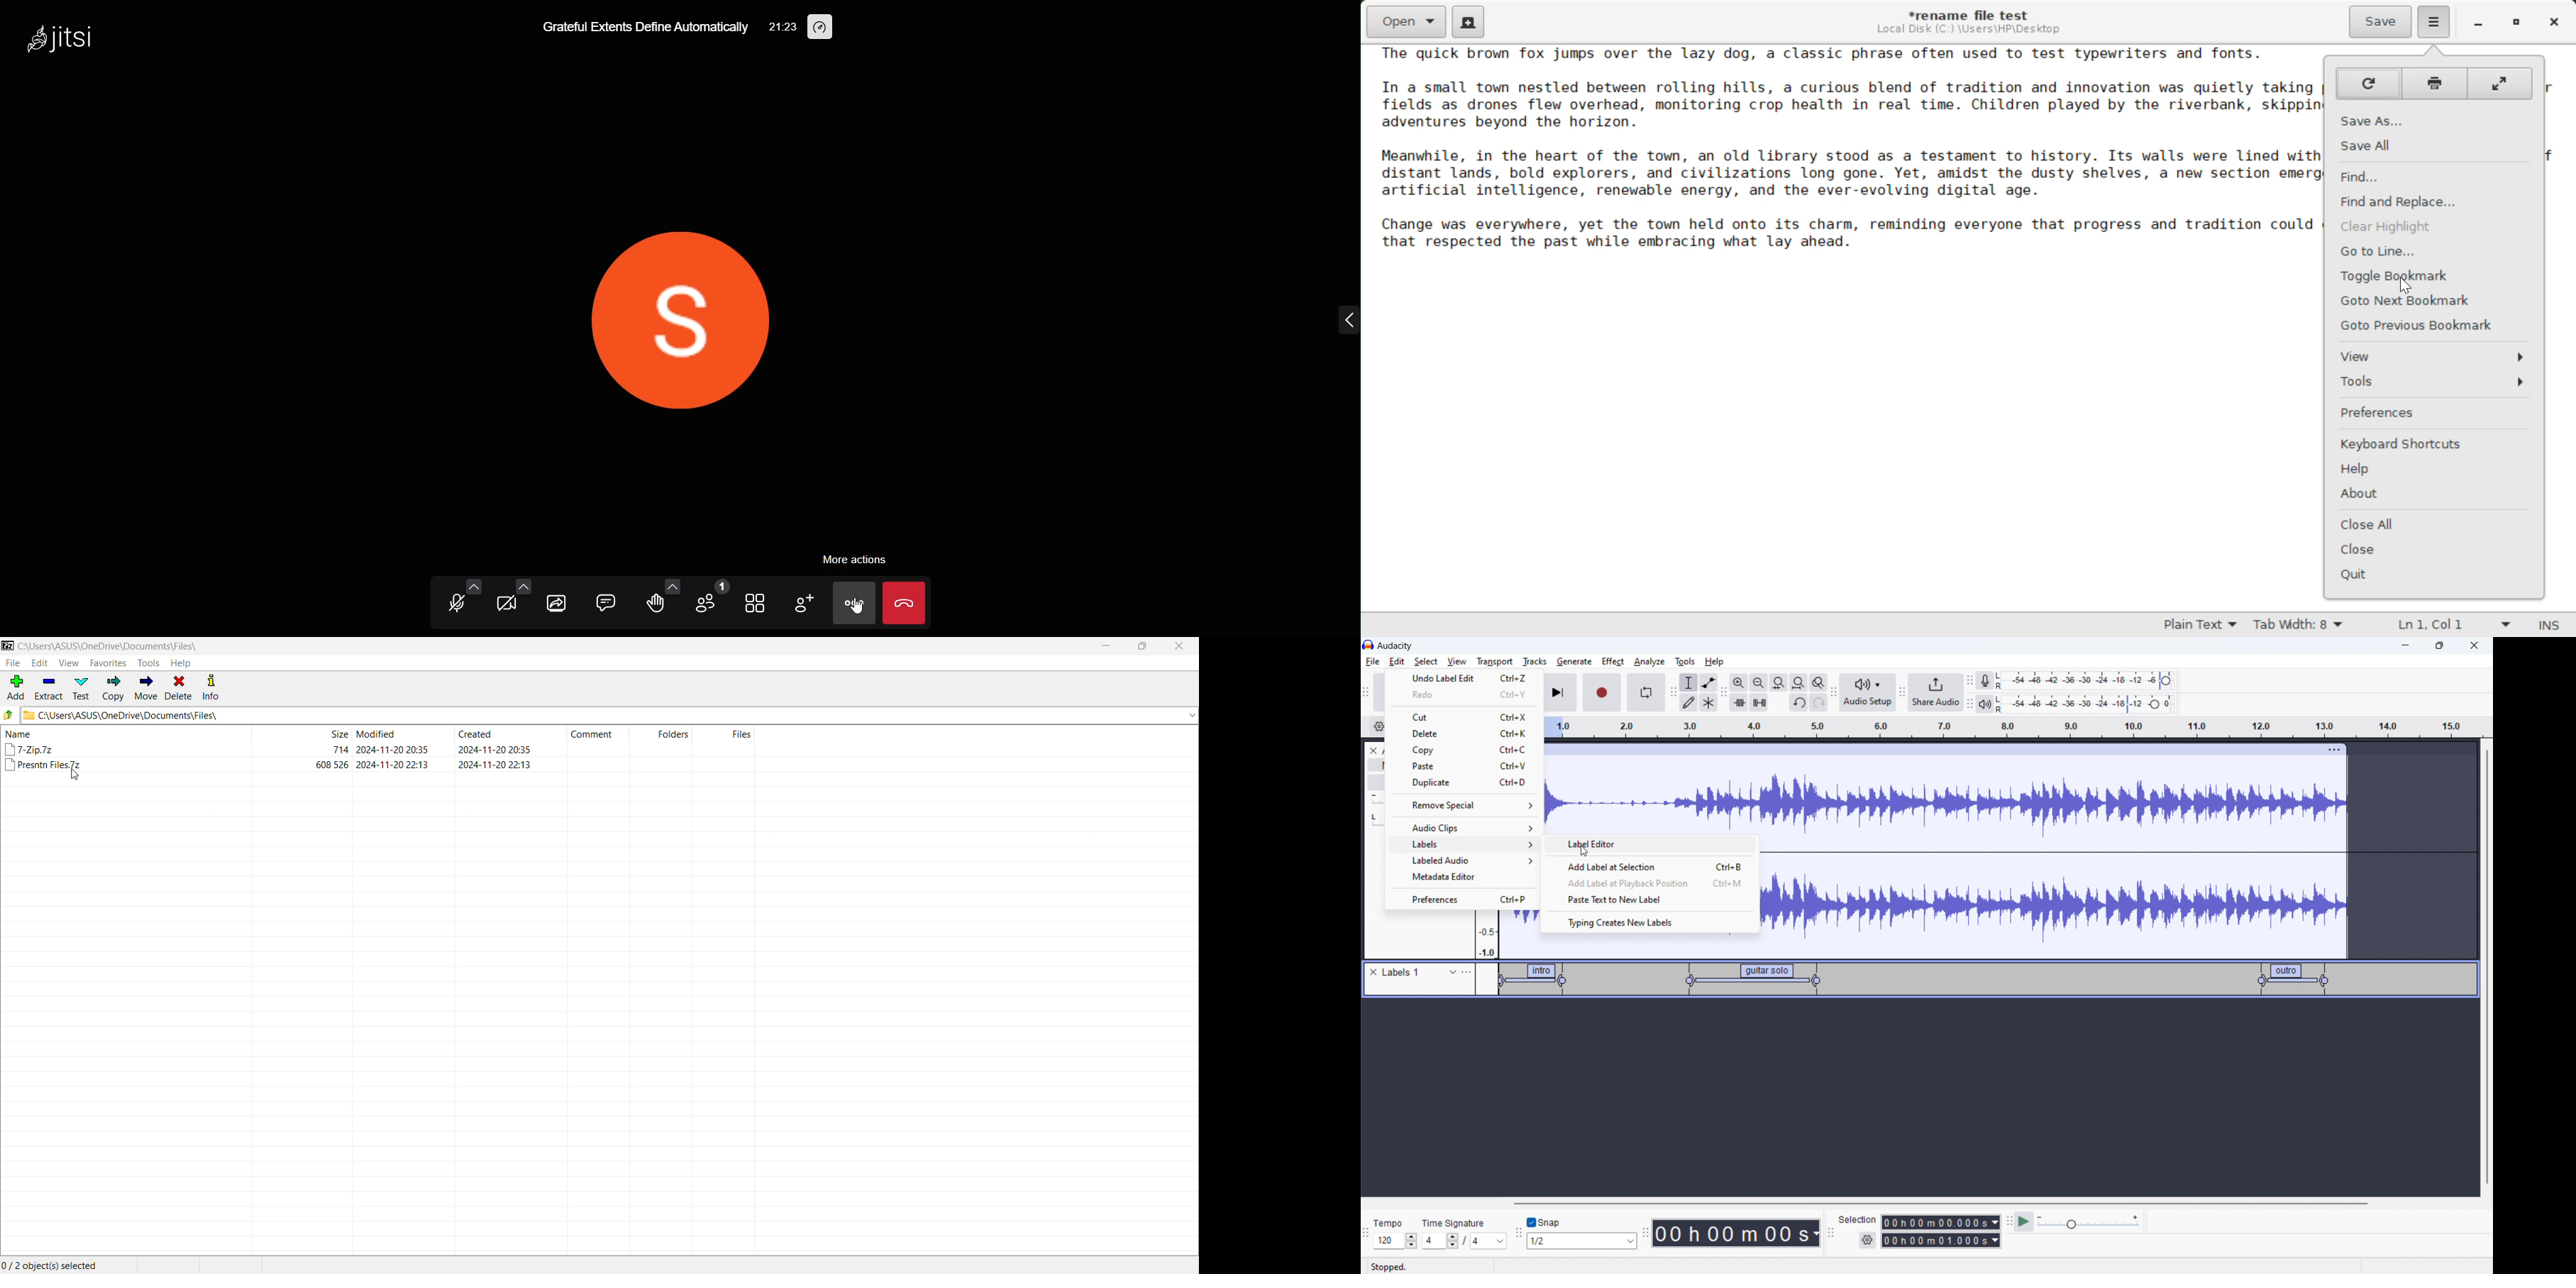 This screenshot has height=1288, width=2576. Describe the element at coordinates (2433, 493) in the screenshot. I see `About` at that location.